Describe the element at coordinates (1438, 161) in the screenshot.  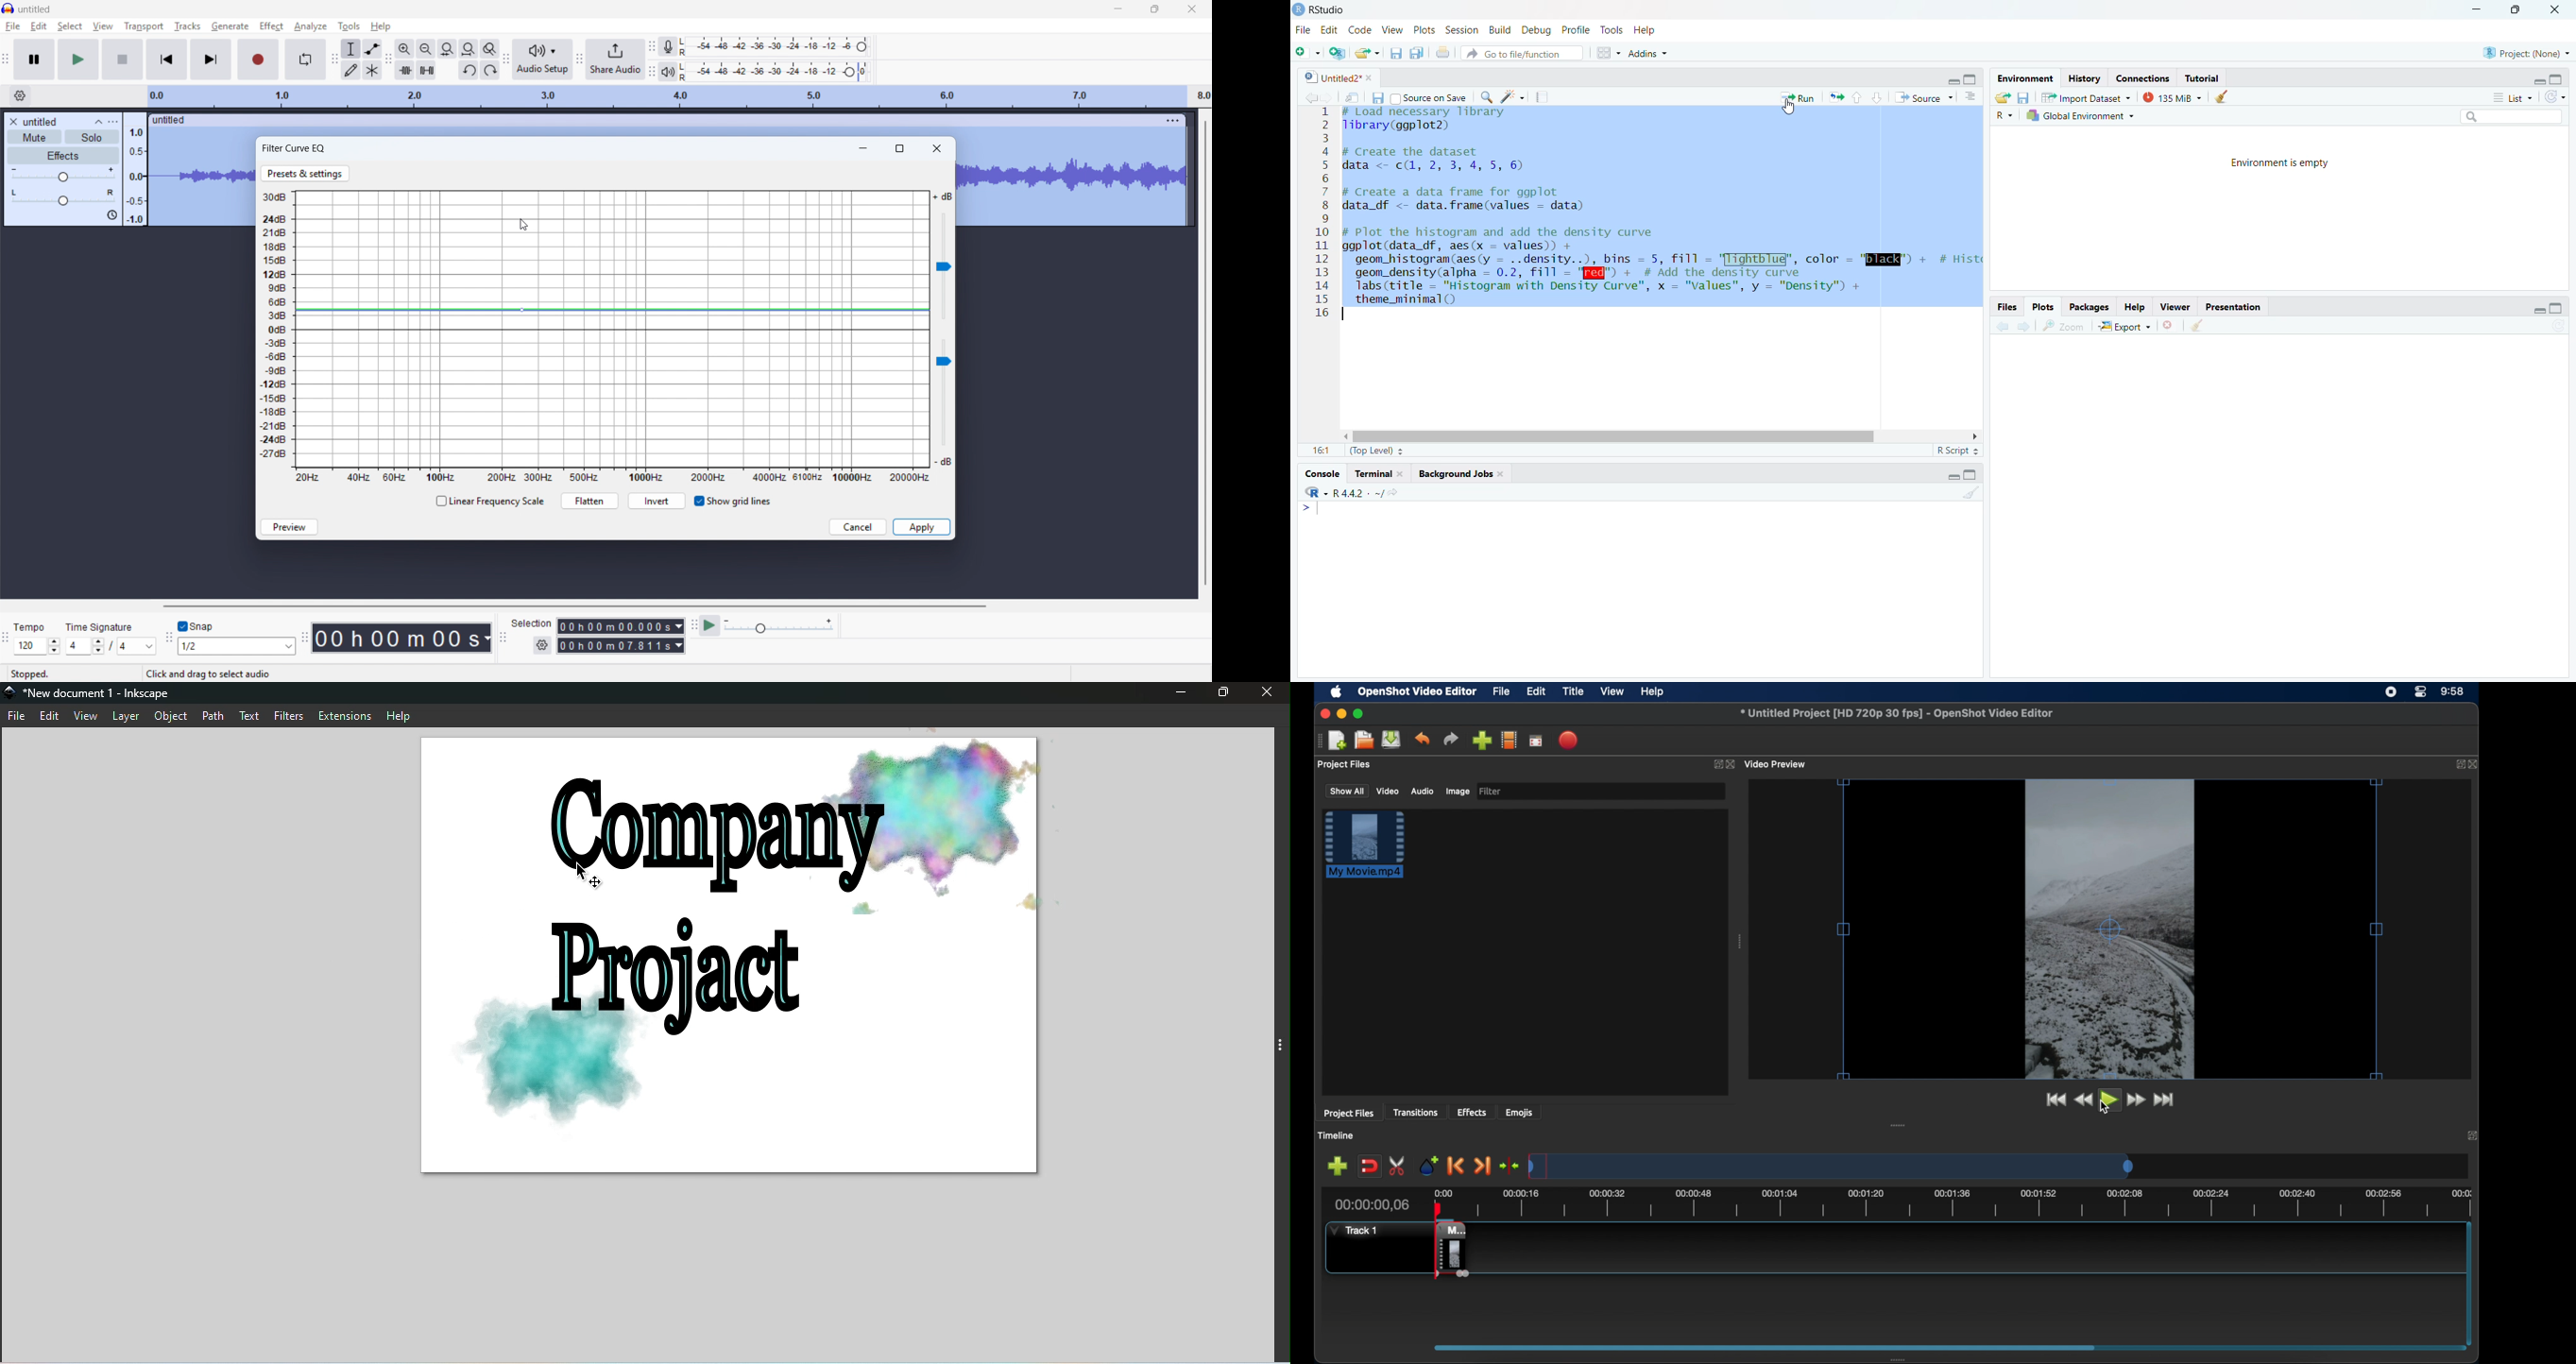
I see `# Create the dataset
data <- c(, 2, 3, 4, 5, 6)` at that location.